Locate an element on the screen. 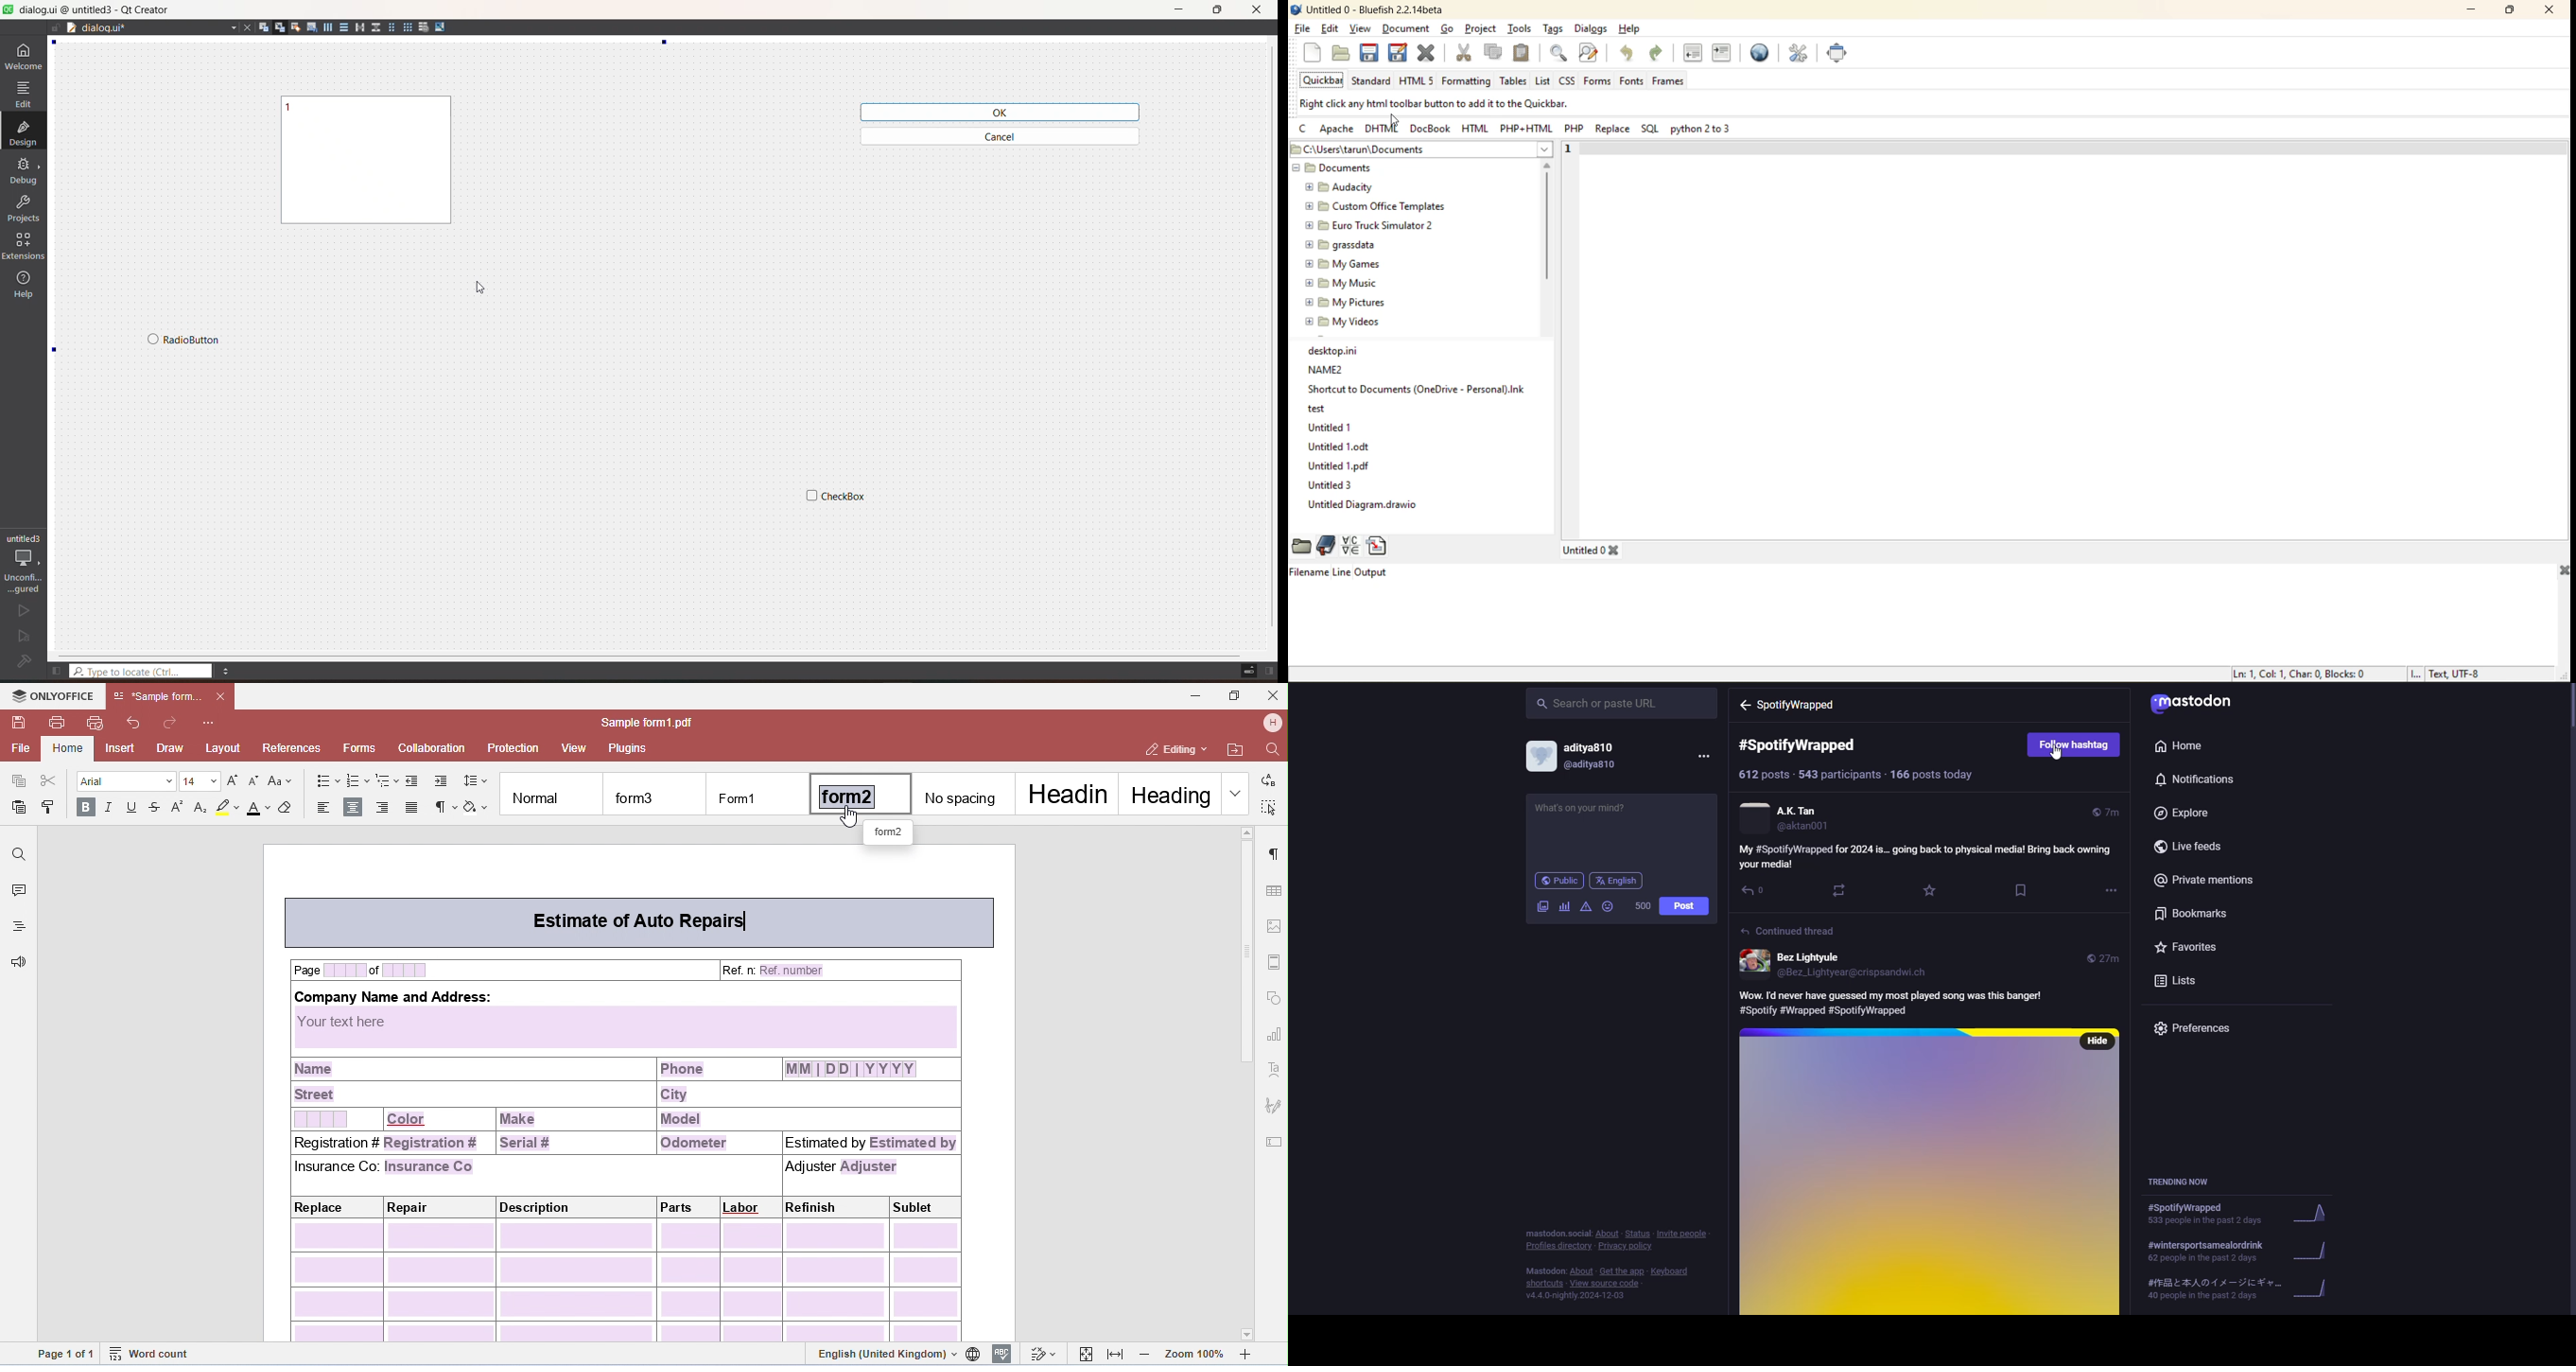 This screenshot has height=1372, width=2576. design is located at coordinates (23, 132).